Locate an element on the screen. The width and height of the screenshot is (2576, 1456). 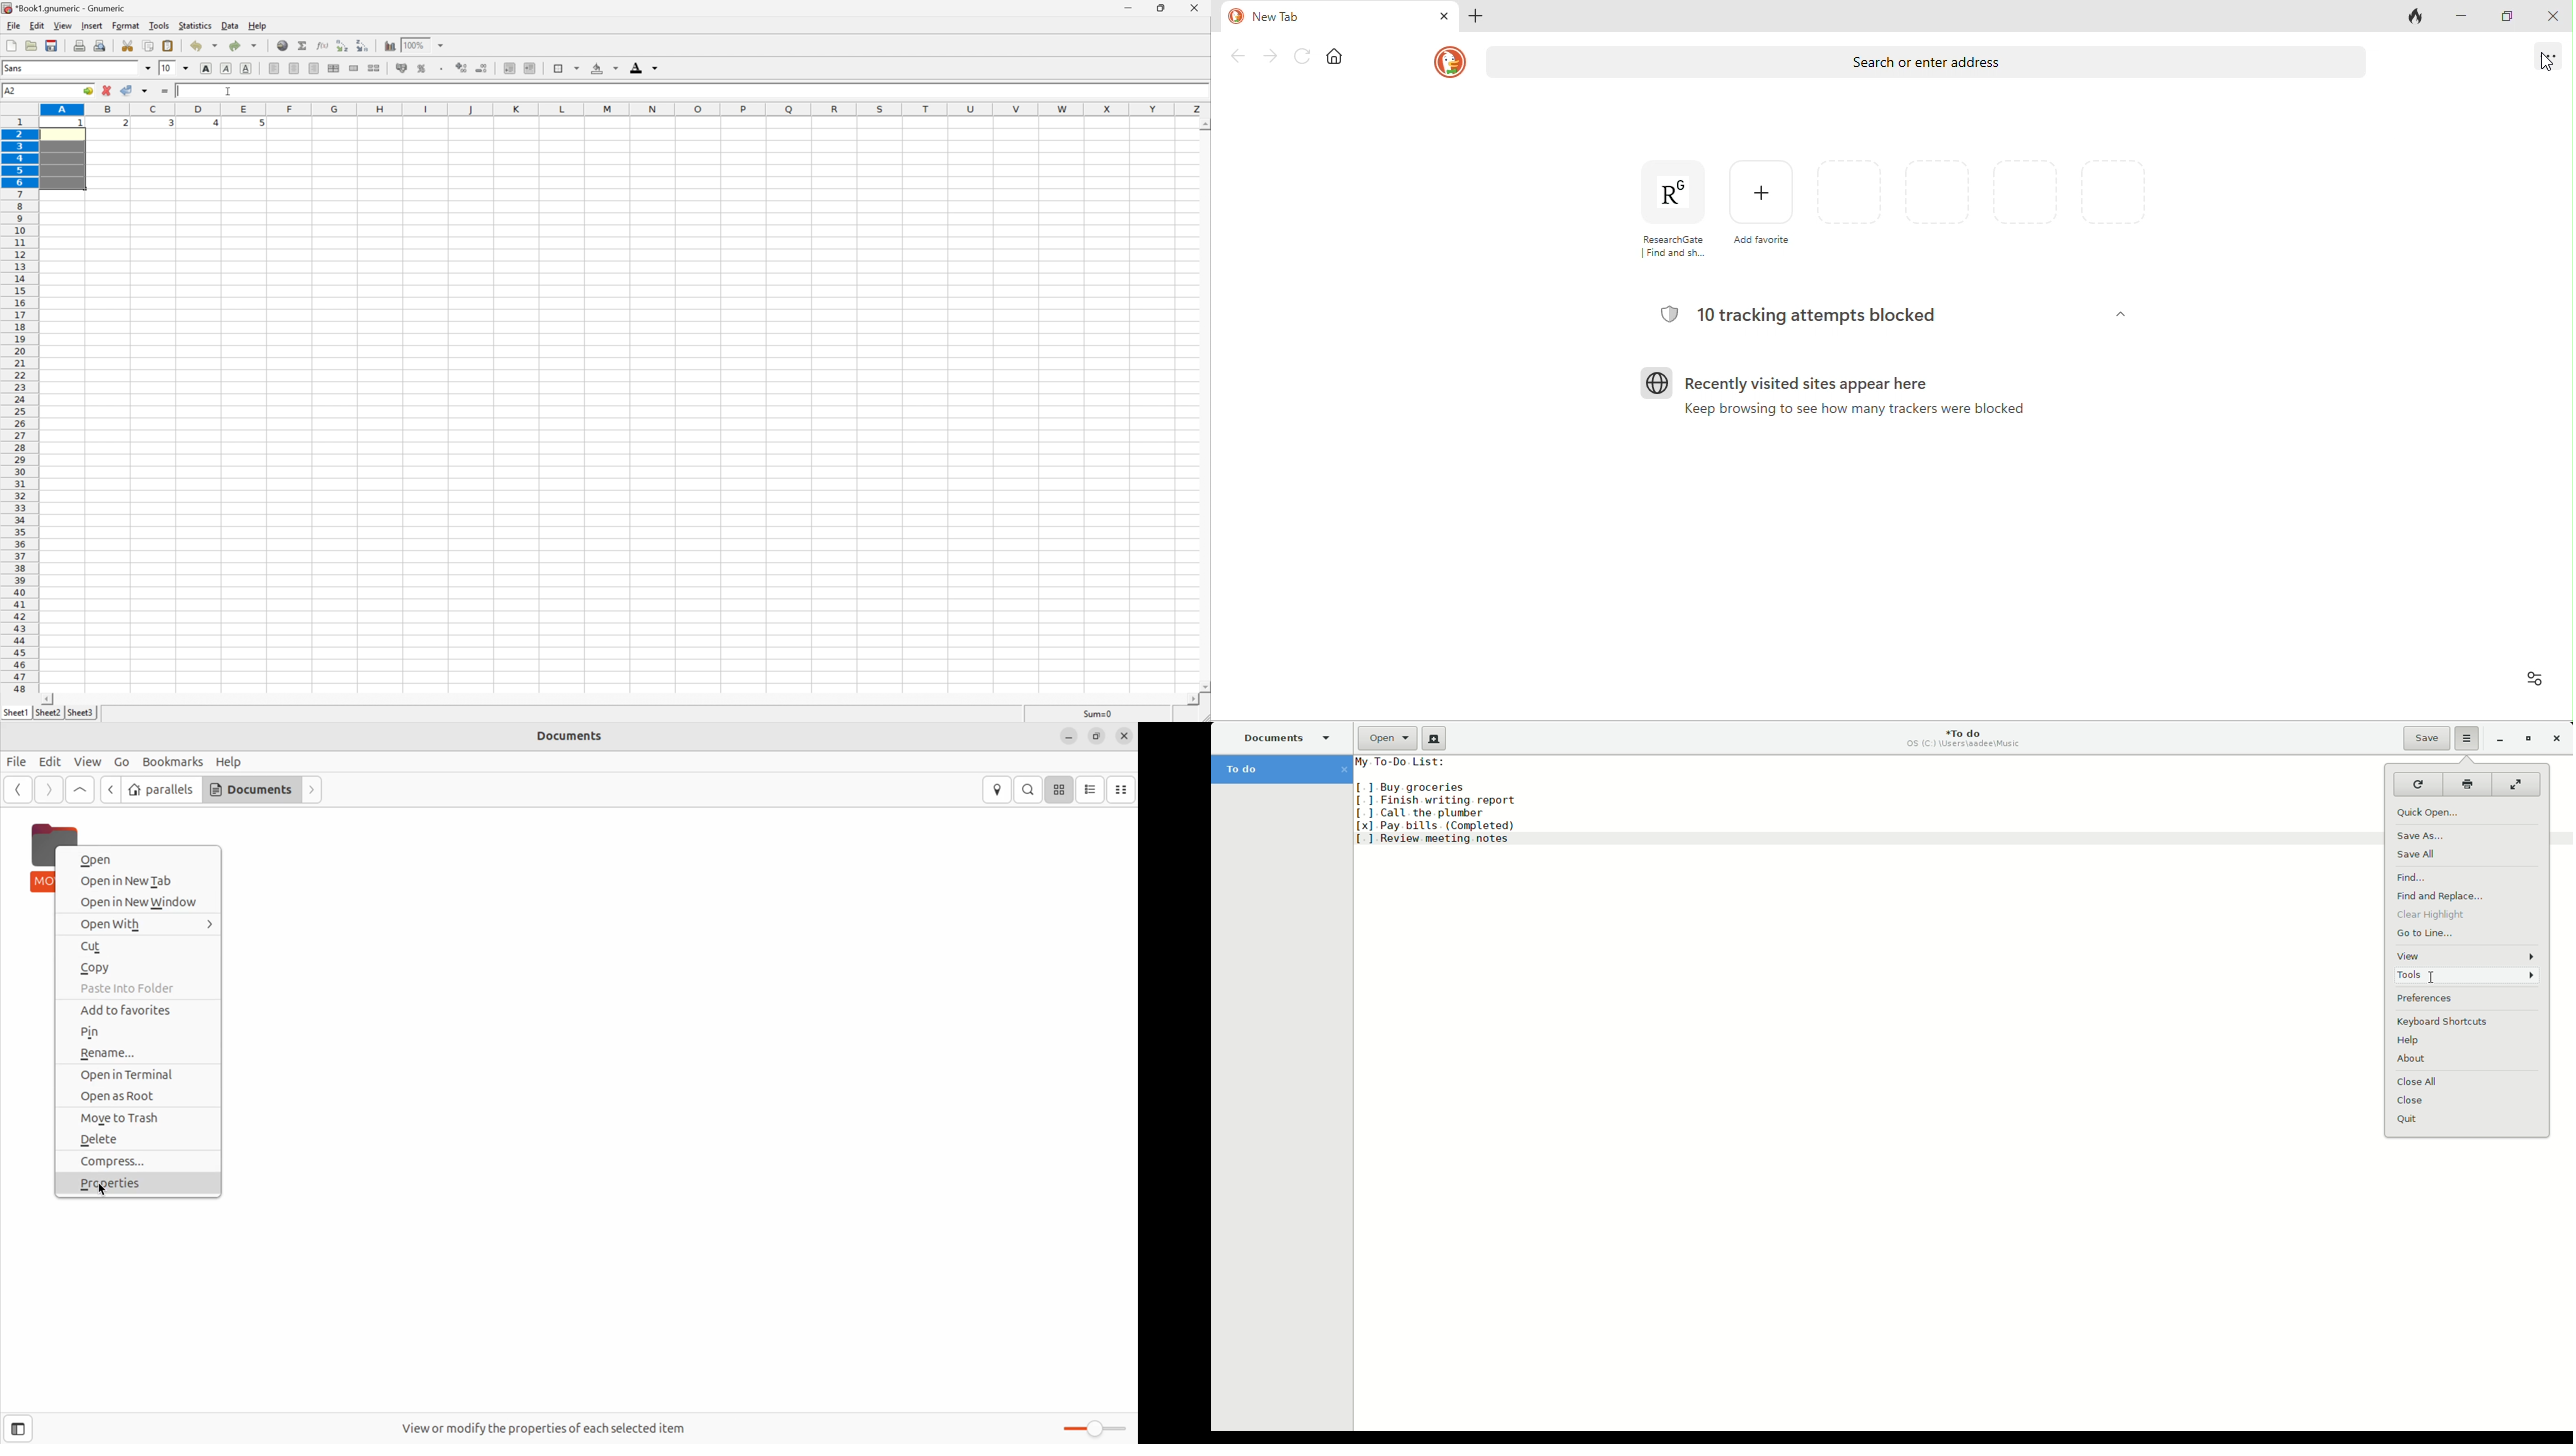
insert is located at coordinates (92, 25).